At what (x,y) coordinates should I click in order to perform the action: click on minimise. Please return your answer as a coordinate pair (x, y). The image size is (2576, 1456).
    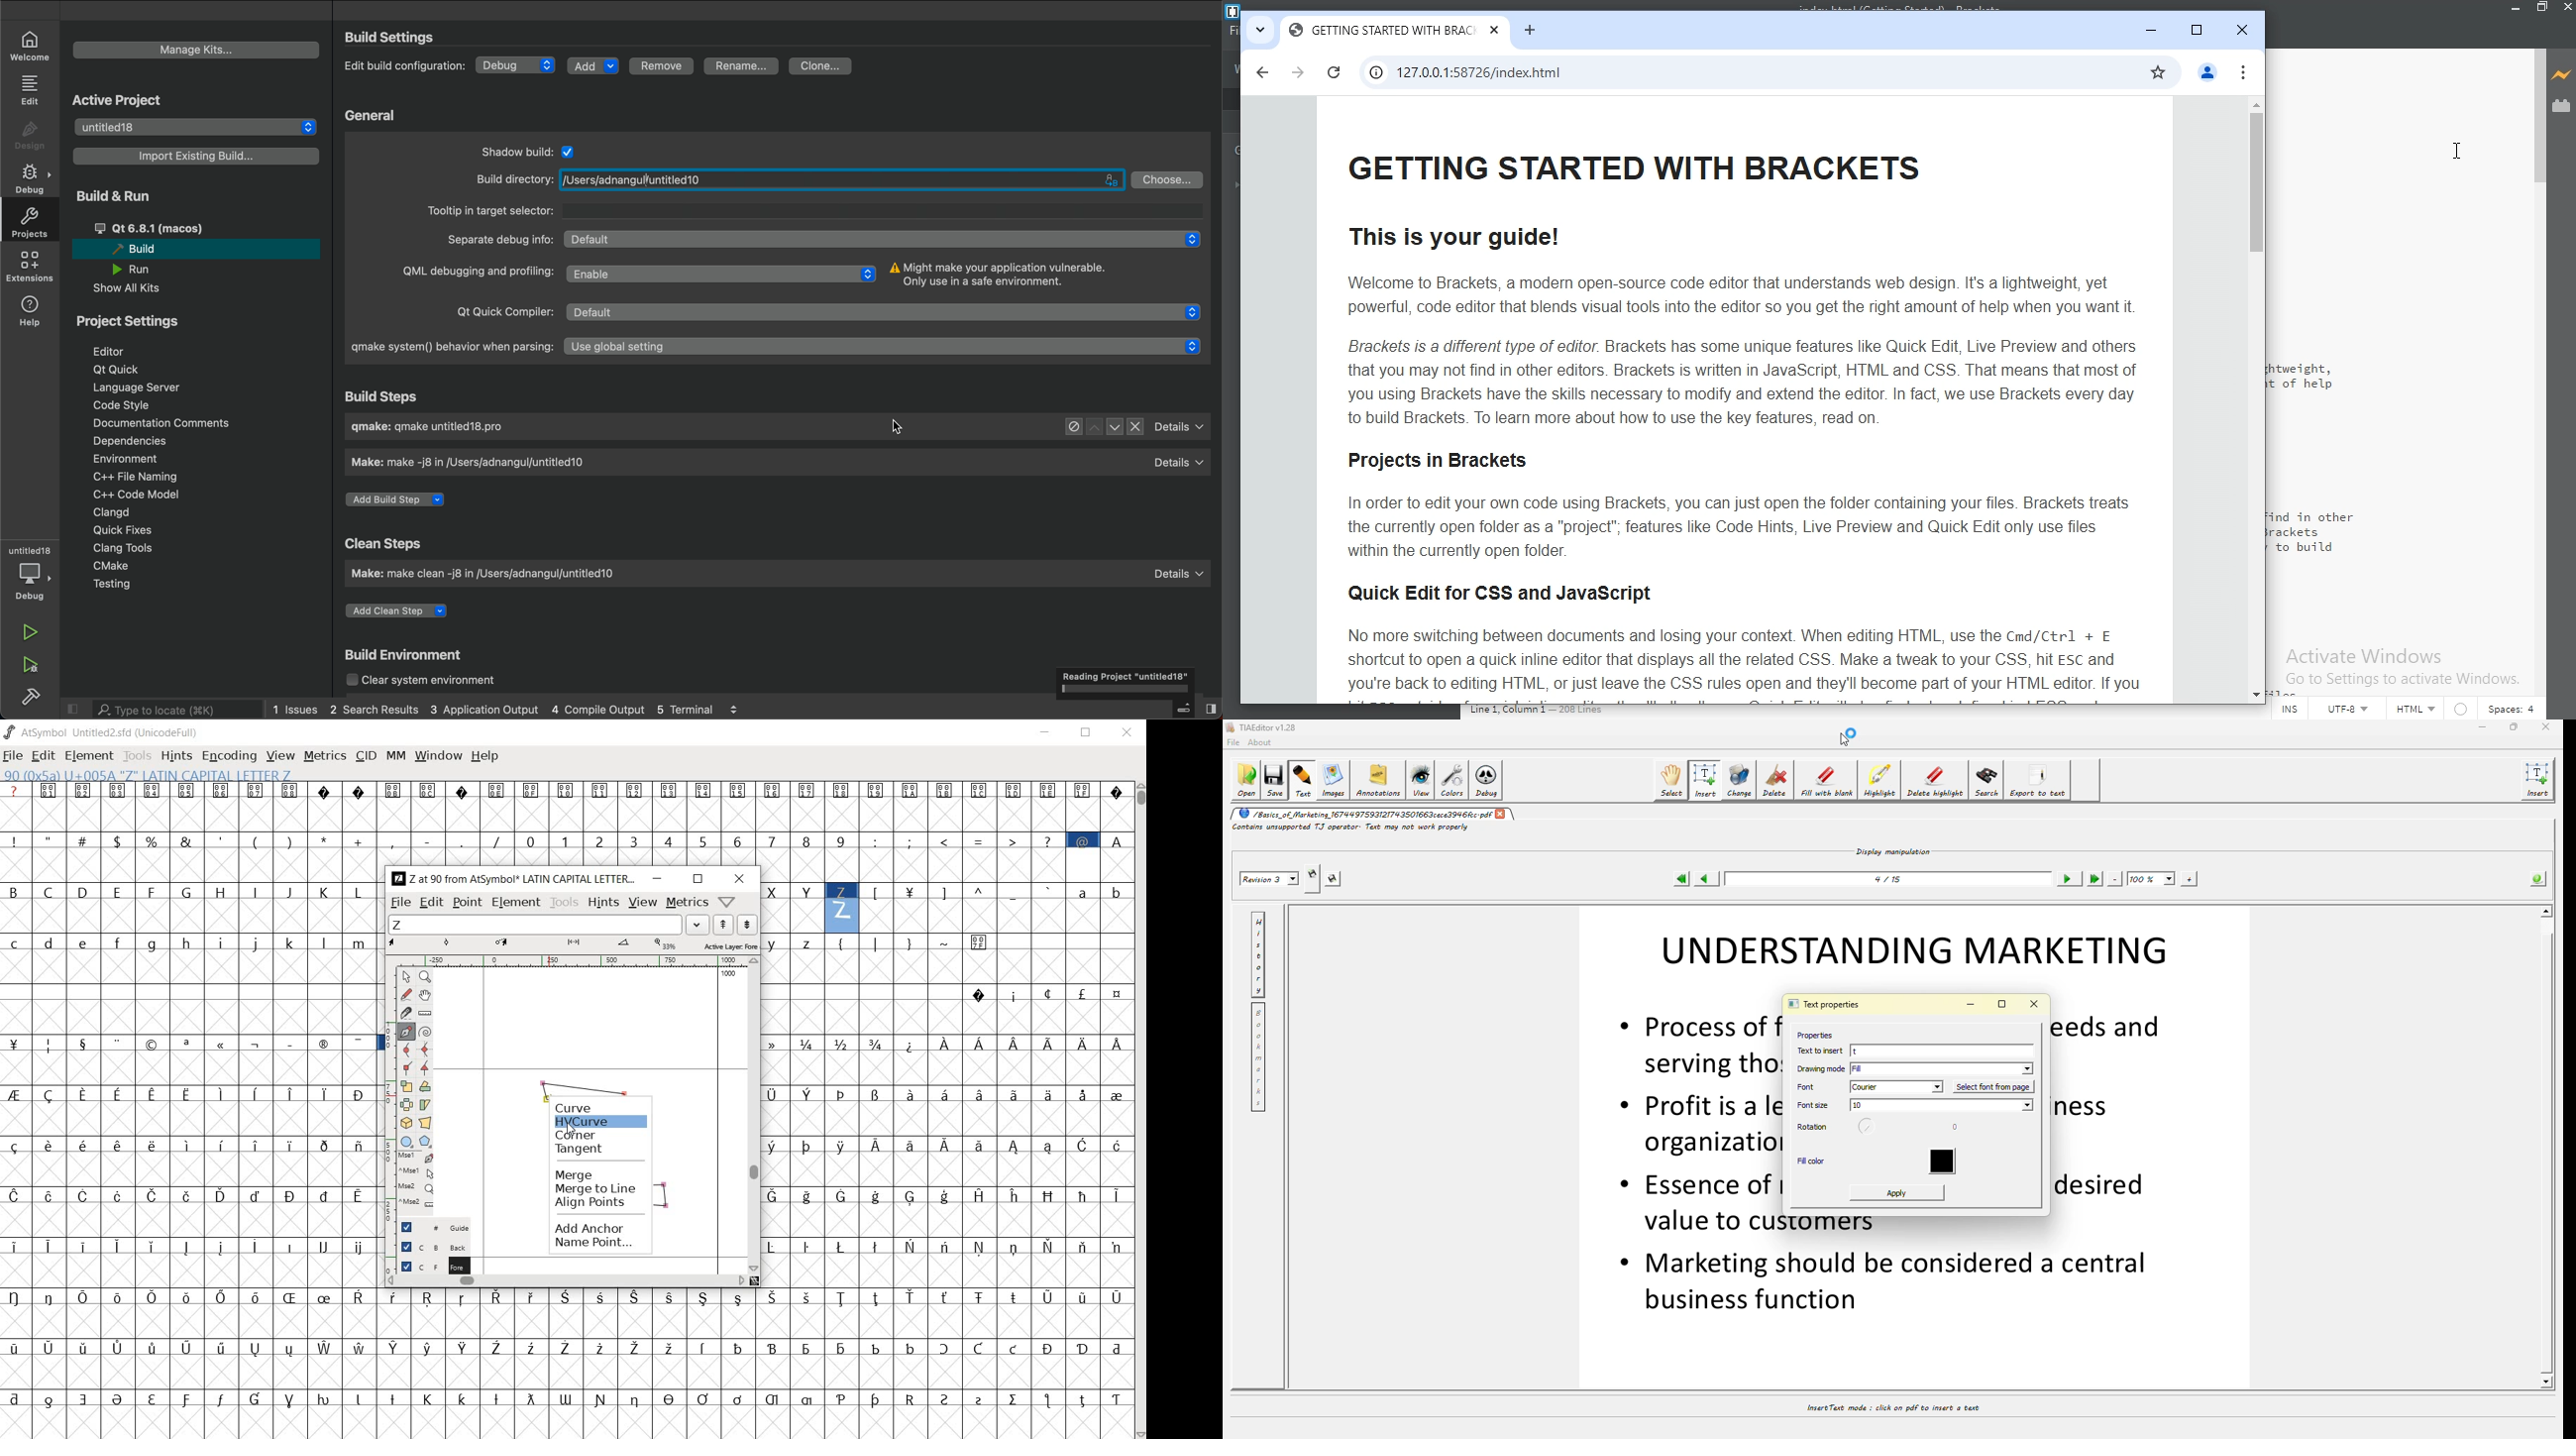
    Looking at the image, I should click on (2152, 26).